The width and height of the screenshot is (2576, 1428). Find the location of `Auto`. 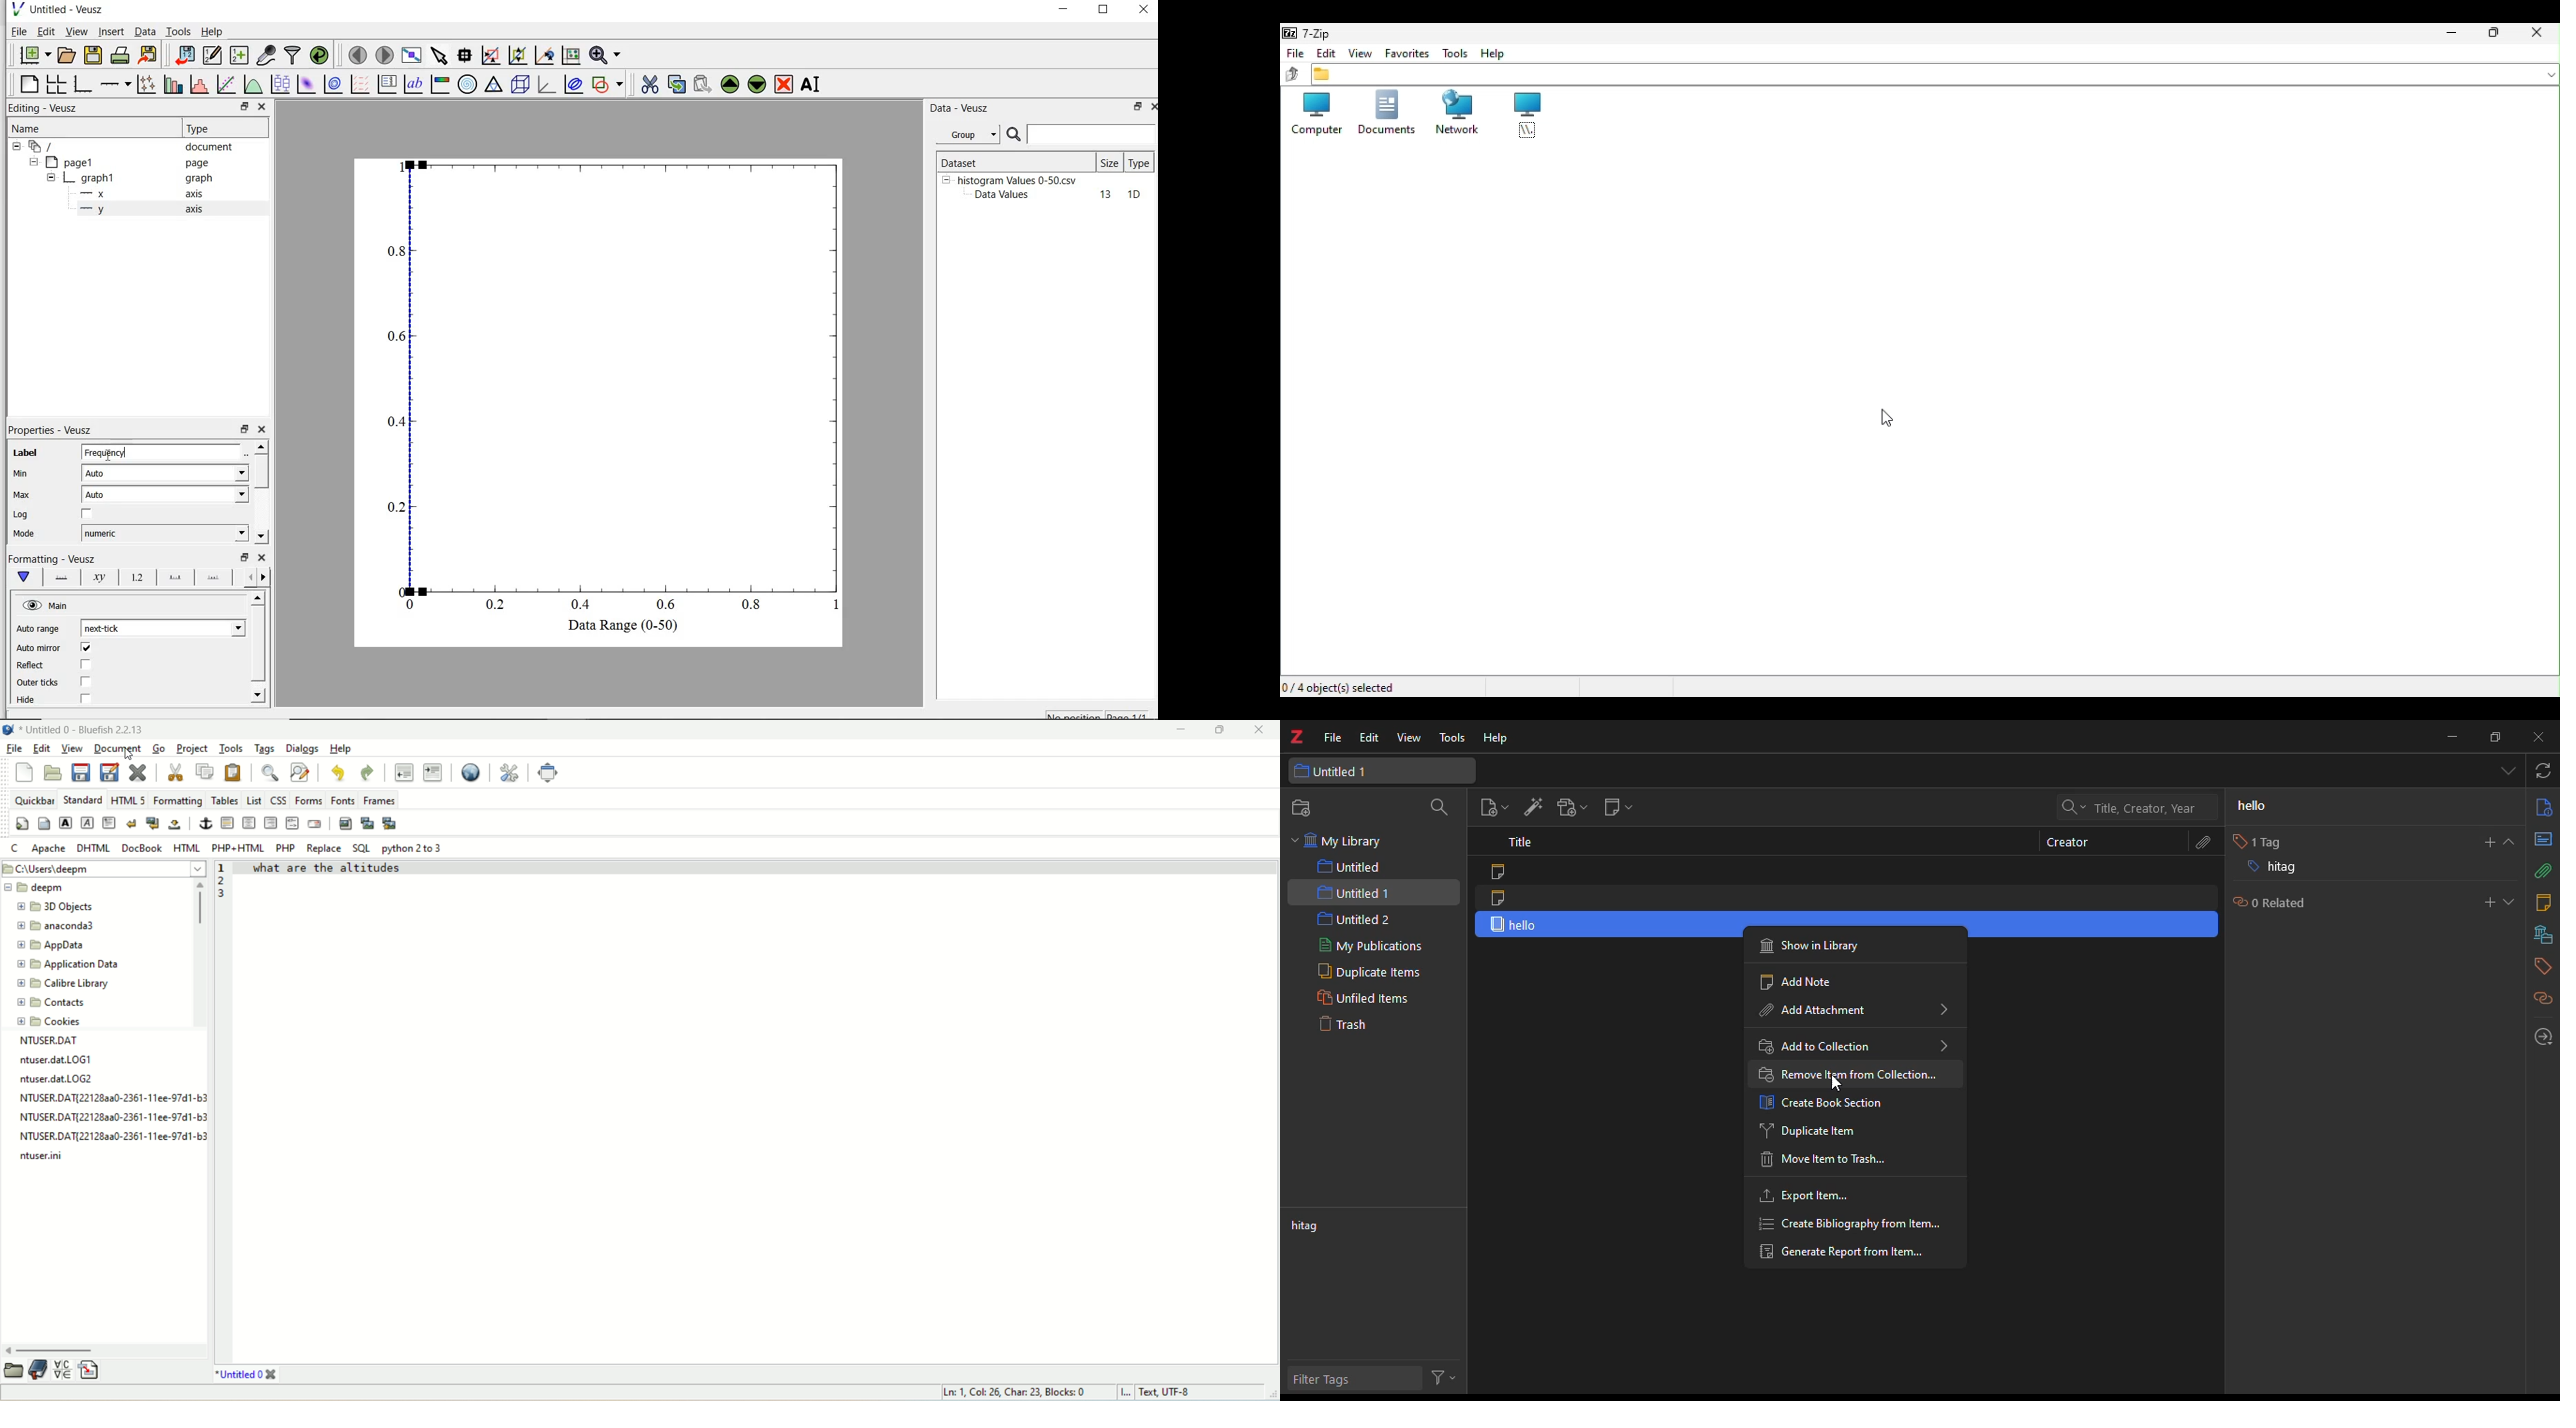

Auto is located at coordinates (165, 473).